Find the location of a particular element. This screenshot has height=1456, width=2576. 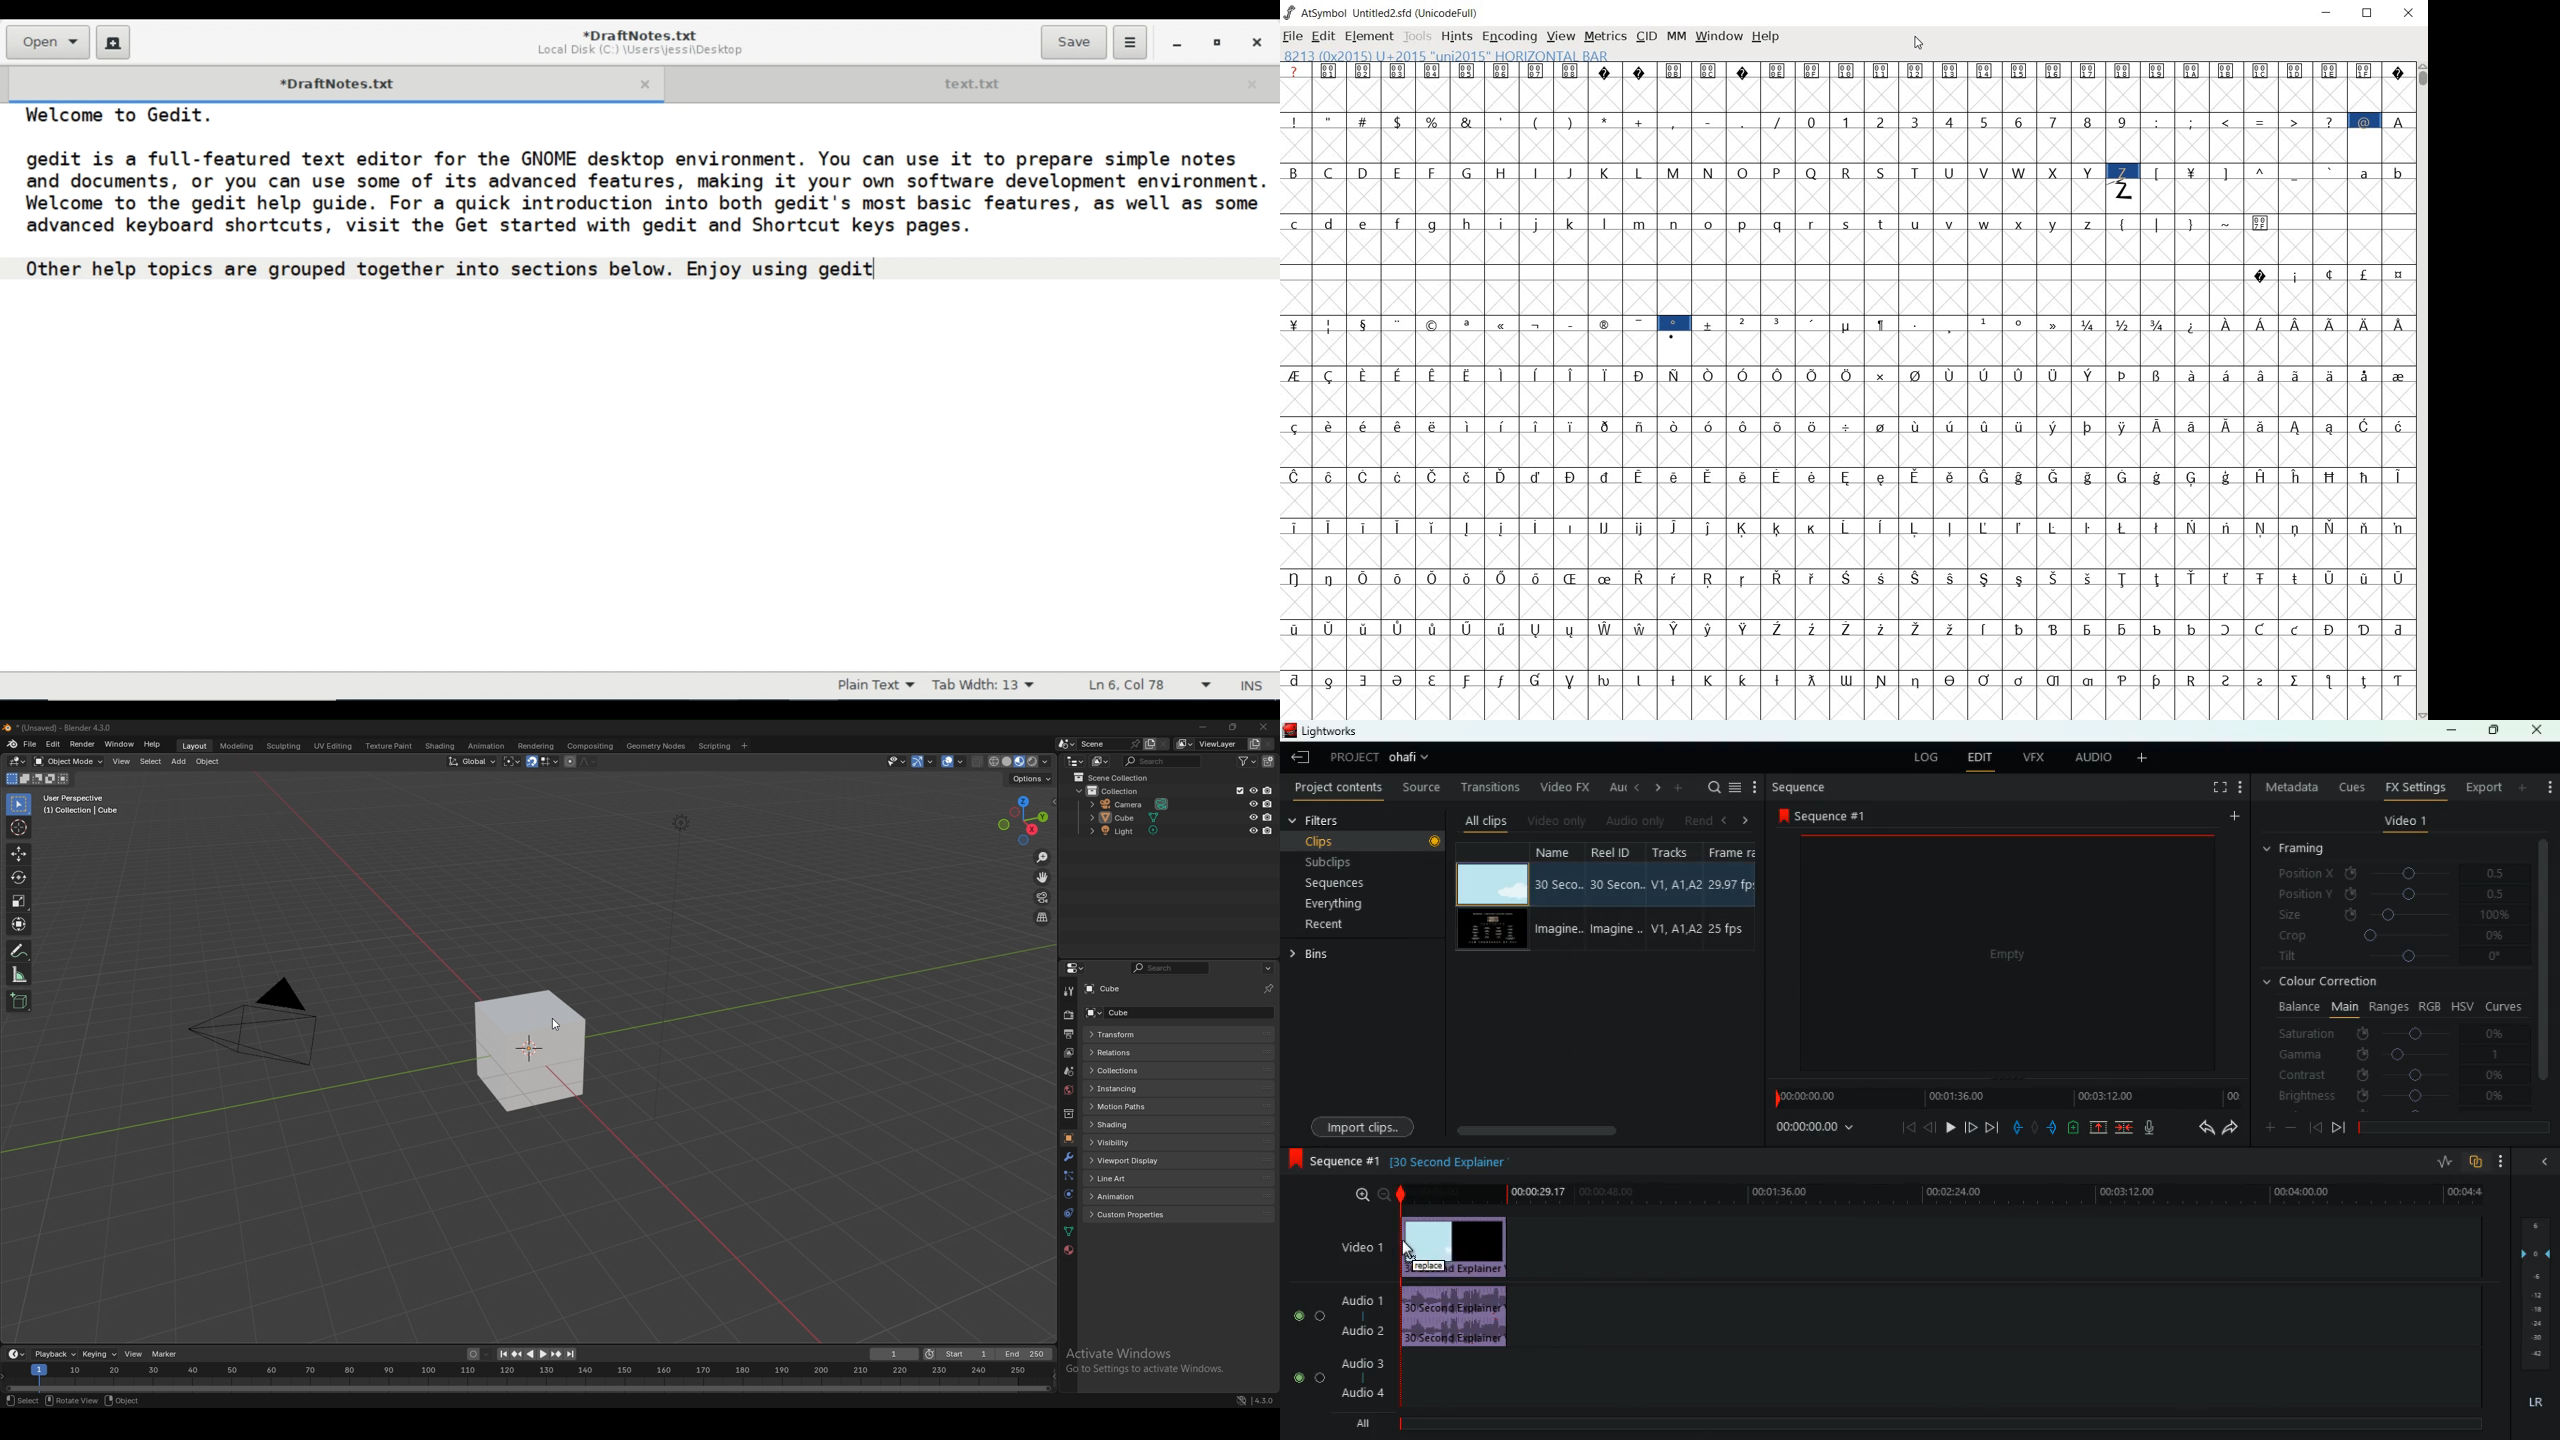

change is located at coordinates (1654, 788).